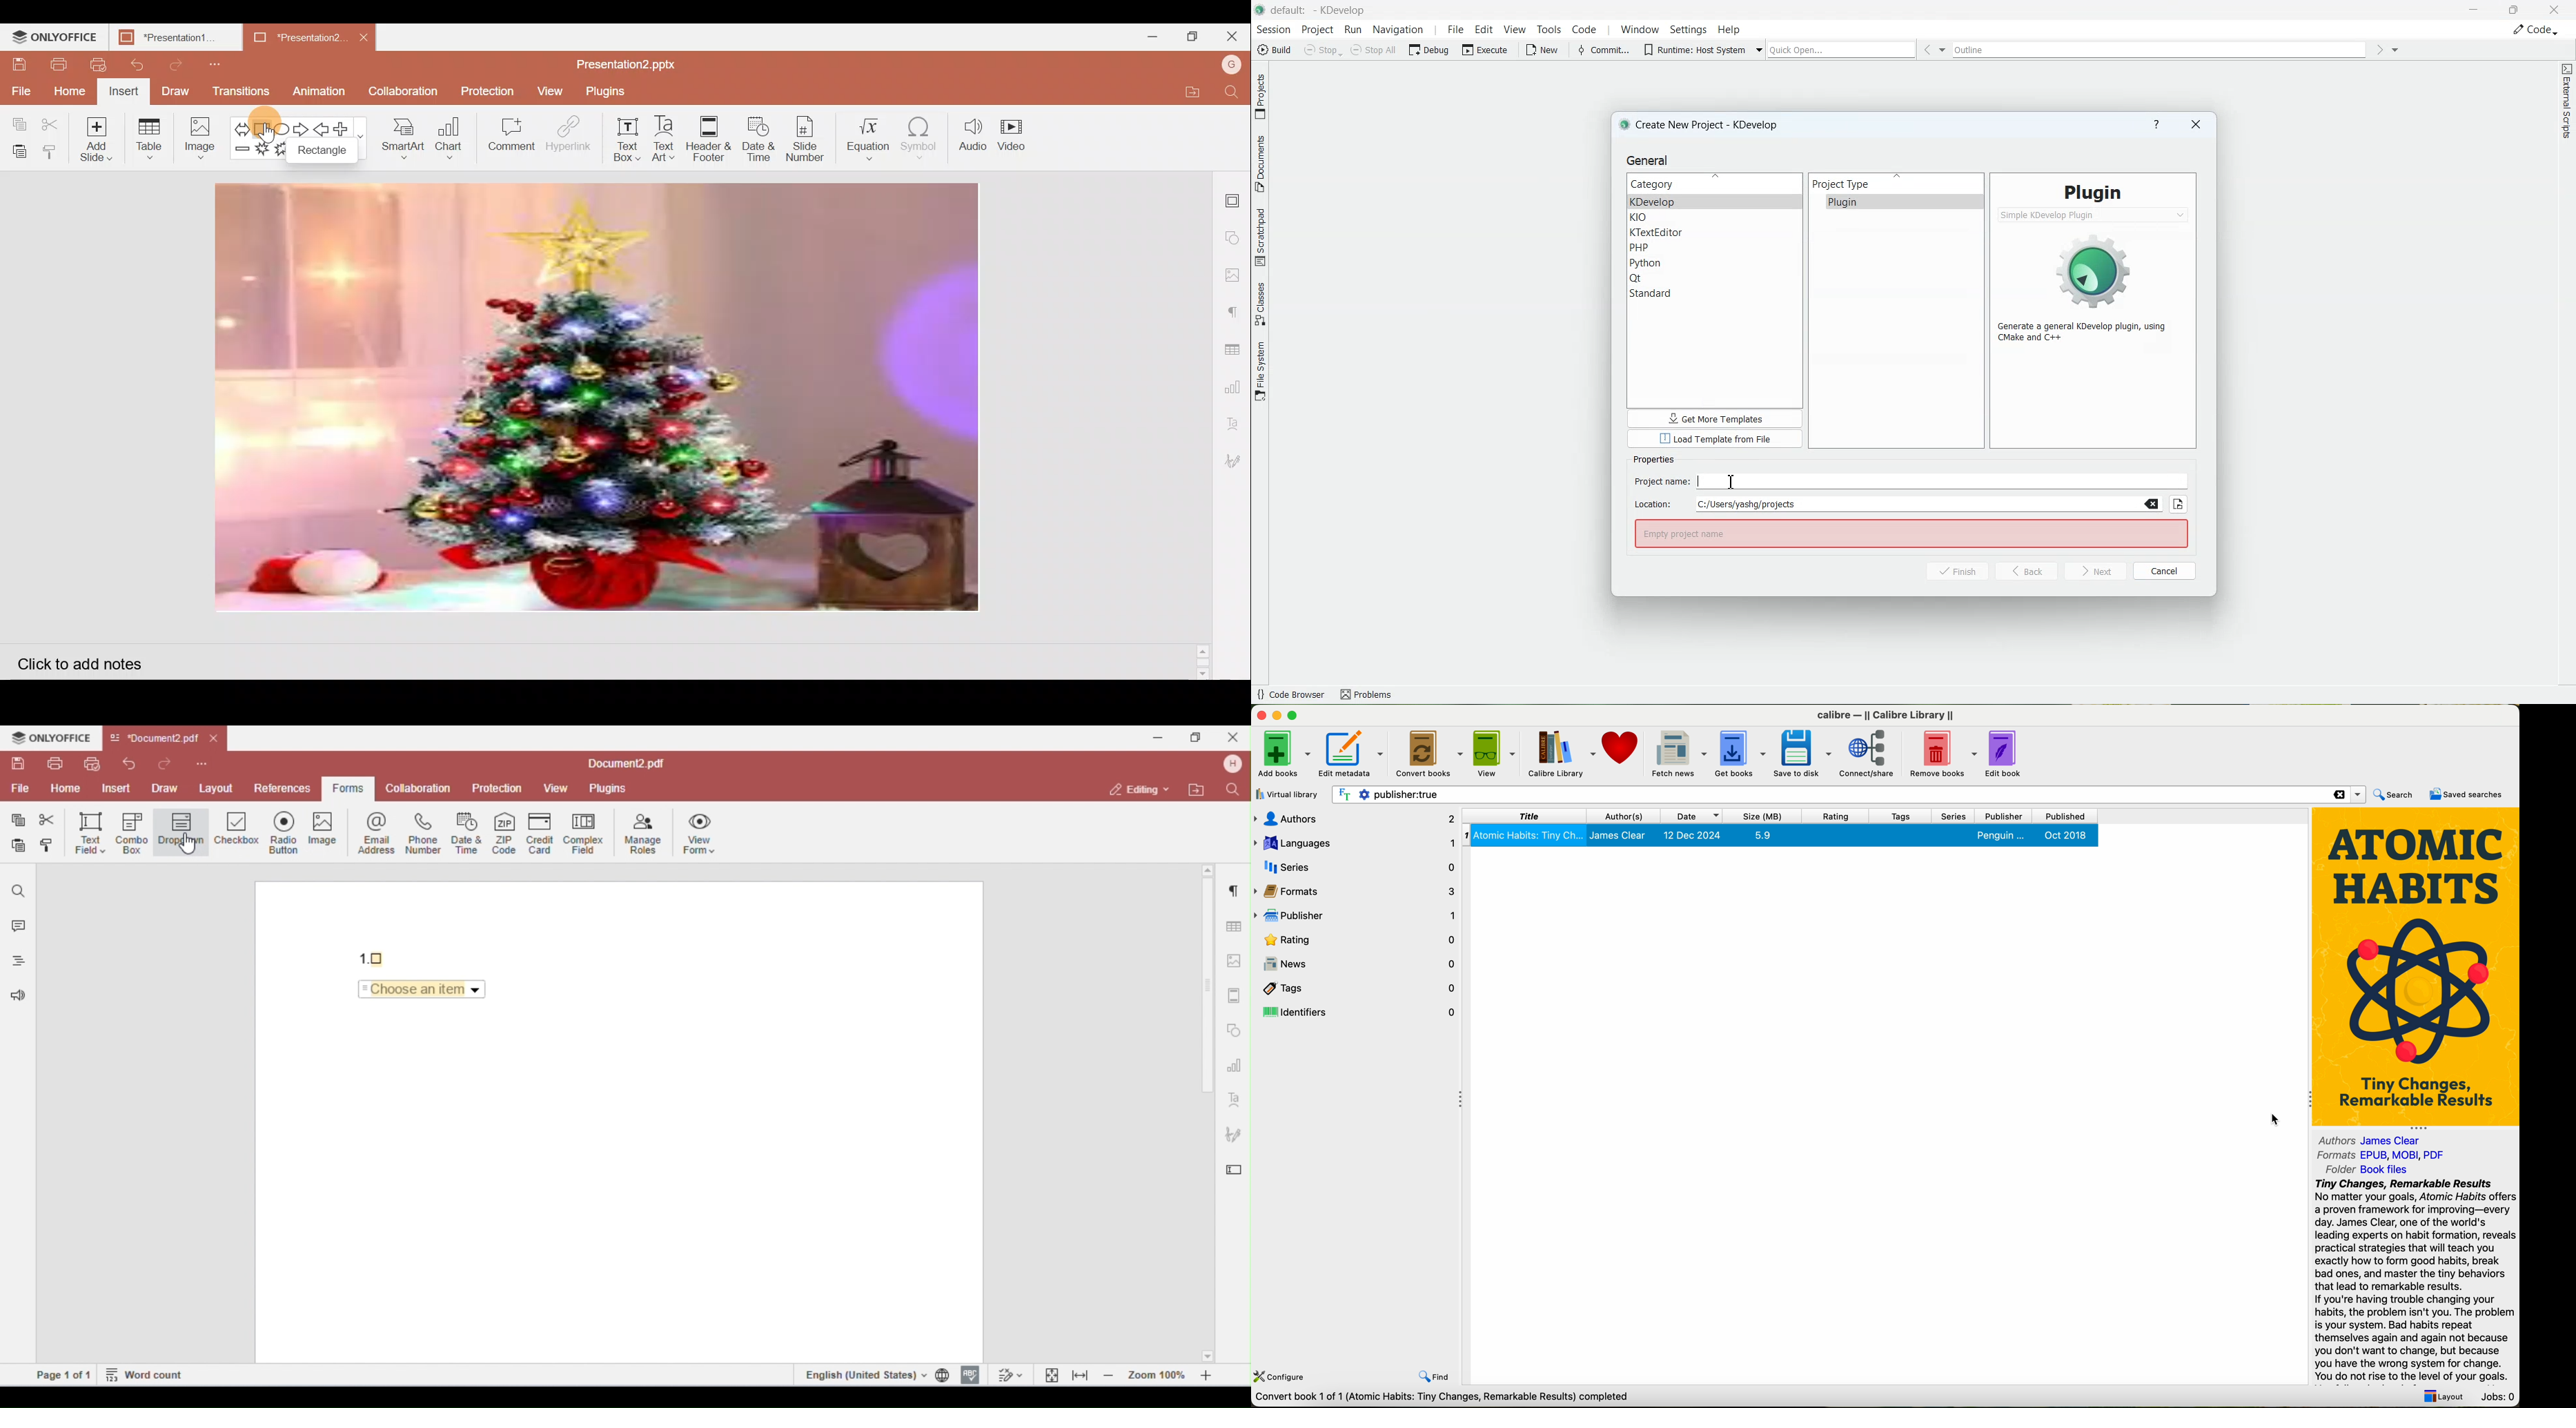 The image size is (2576, 1428). Describe the element at coordinates (1784, 835) in the screenshot. I see `book selected` at that location.